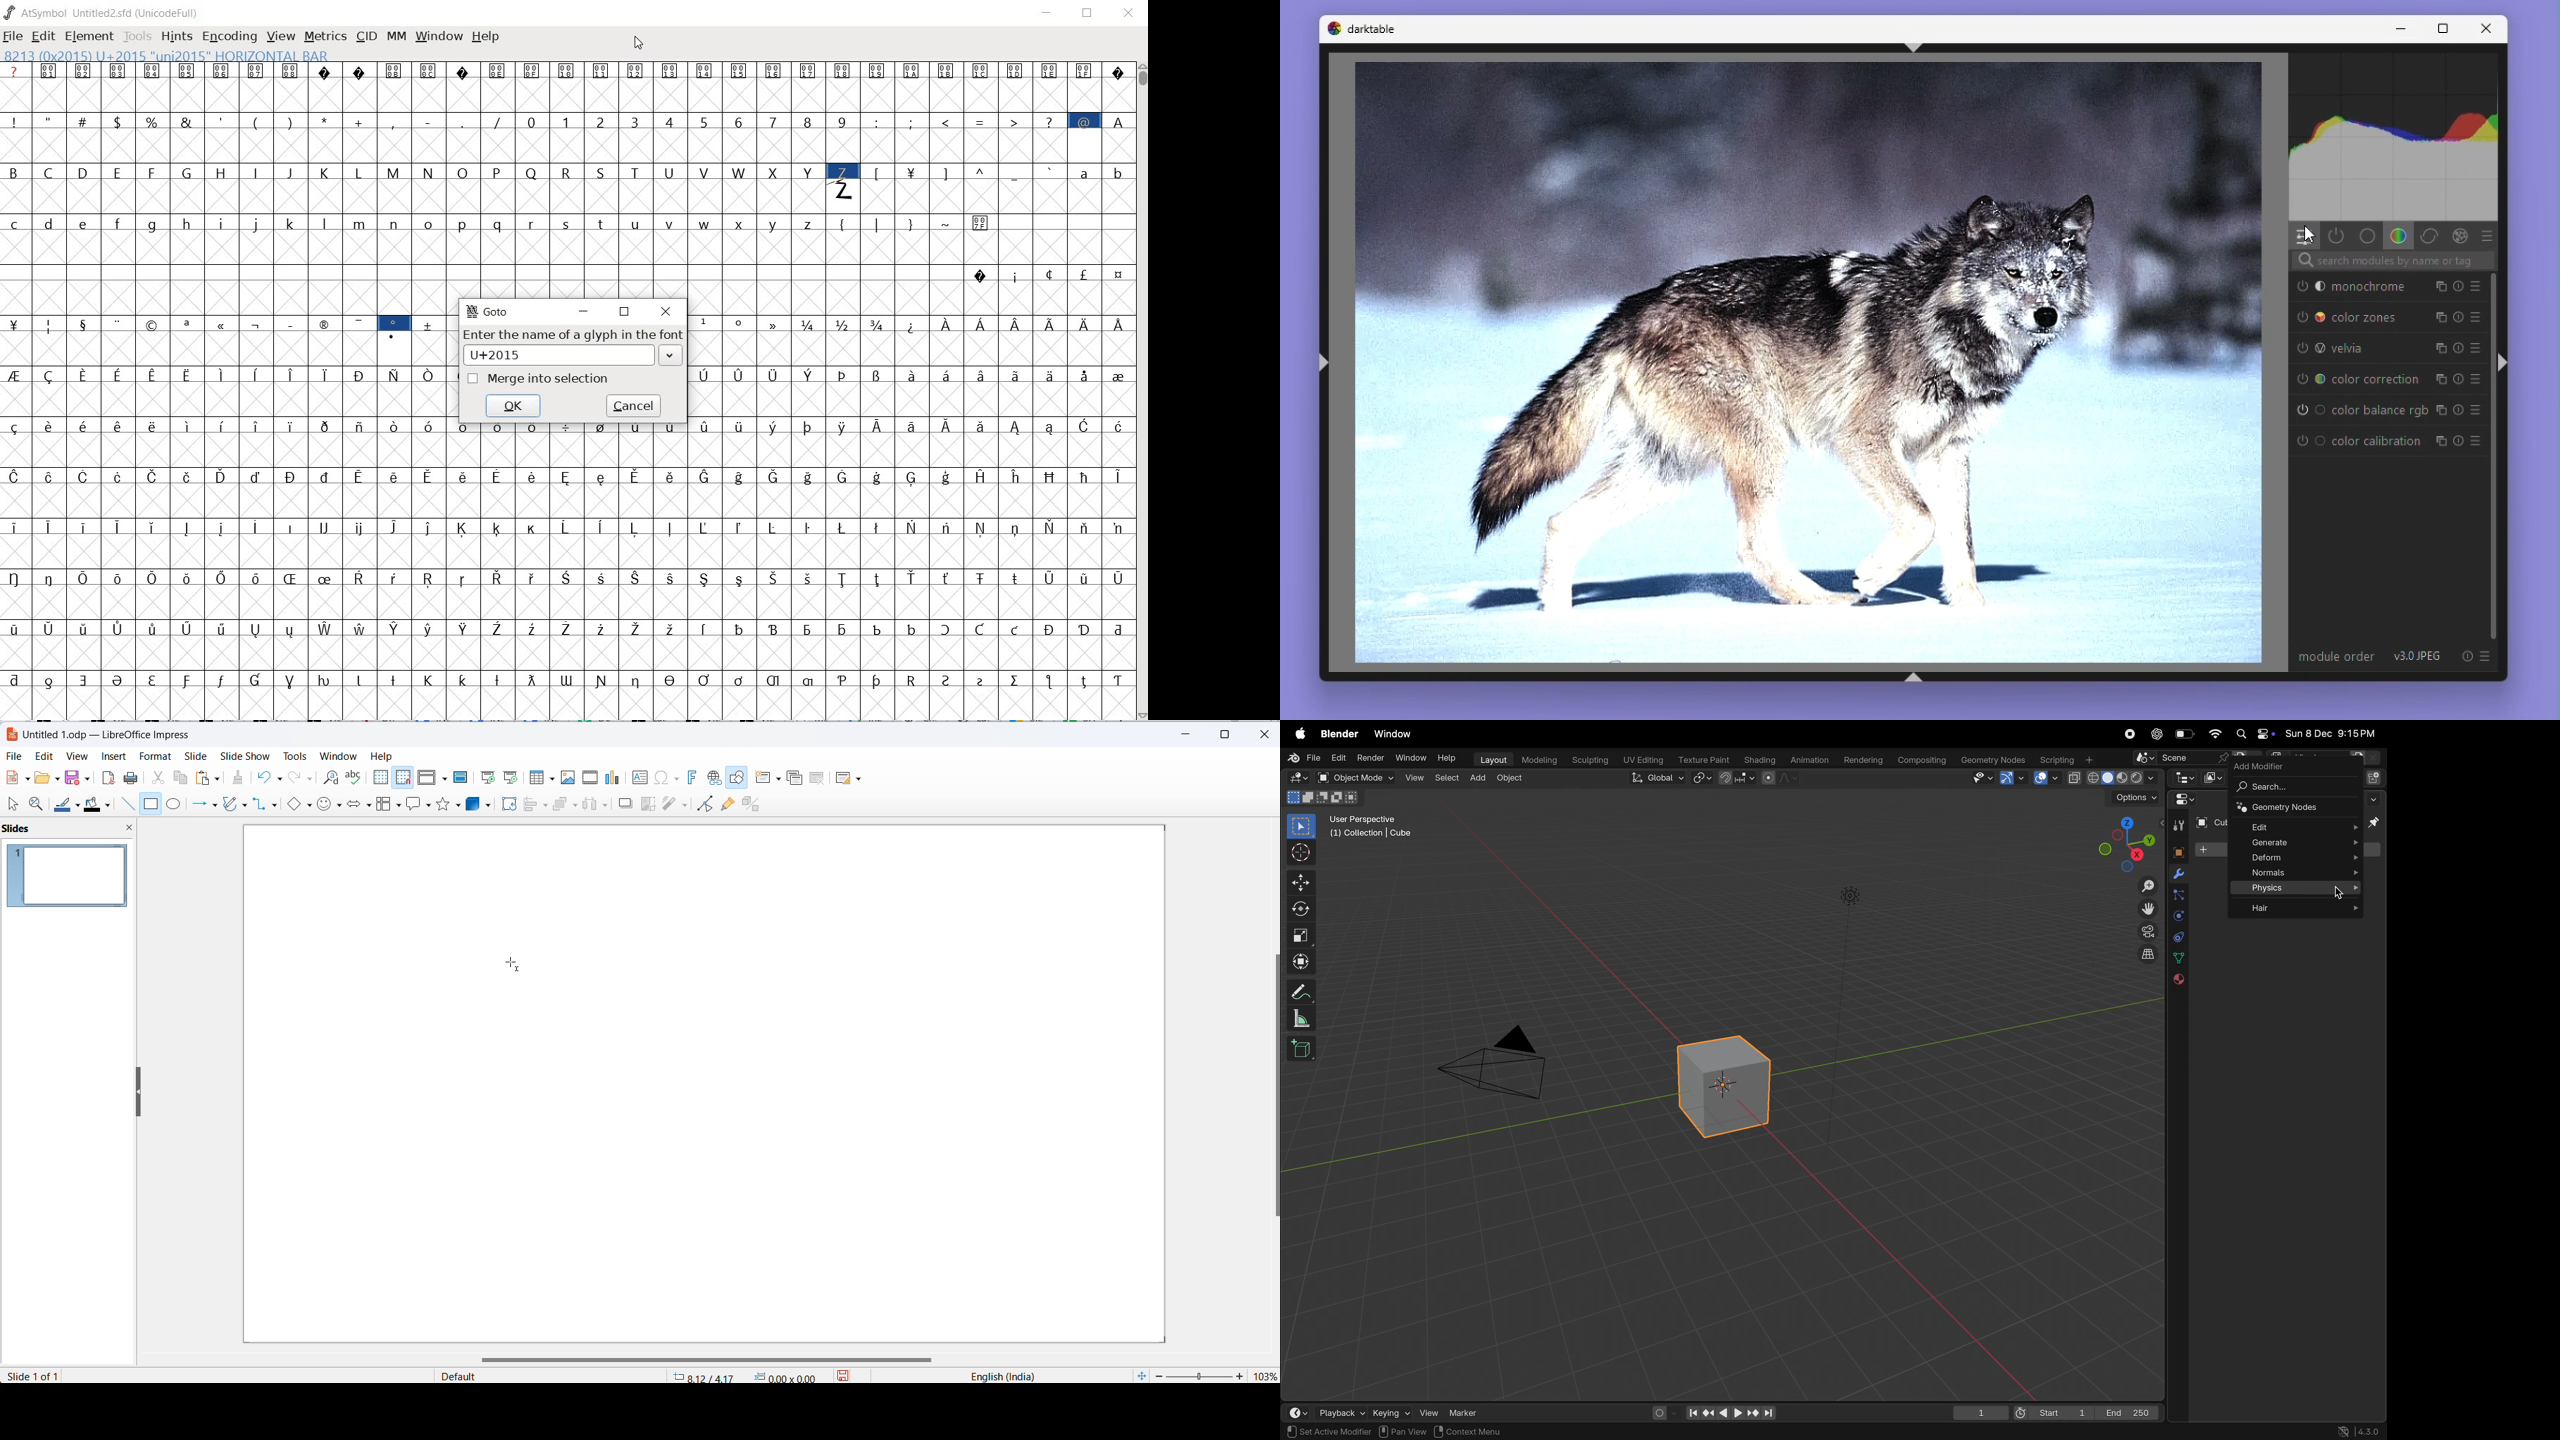  What do you see at coordinates (237, 777) in the screenshot?
I see `clear direct formatting` at bounding box center [237, 777].